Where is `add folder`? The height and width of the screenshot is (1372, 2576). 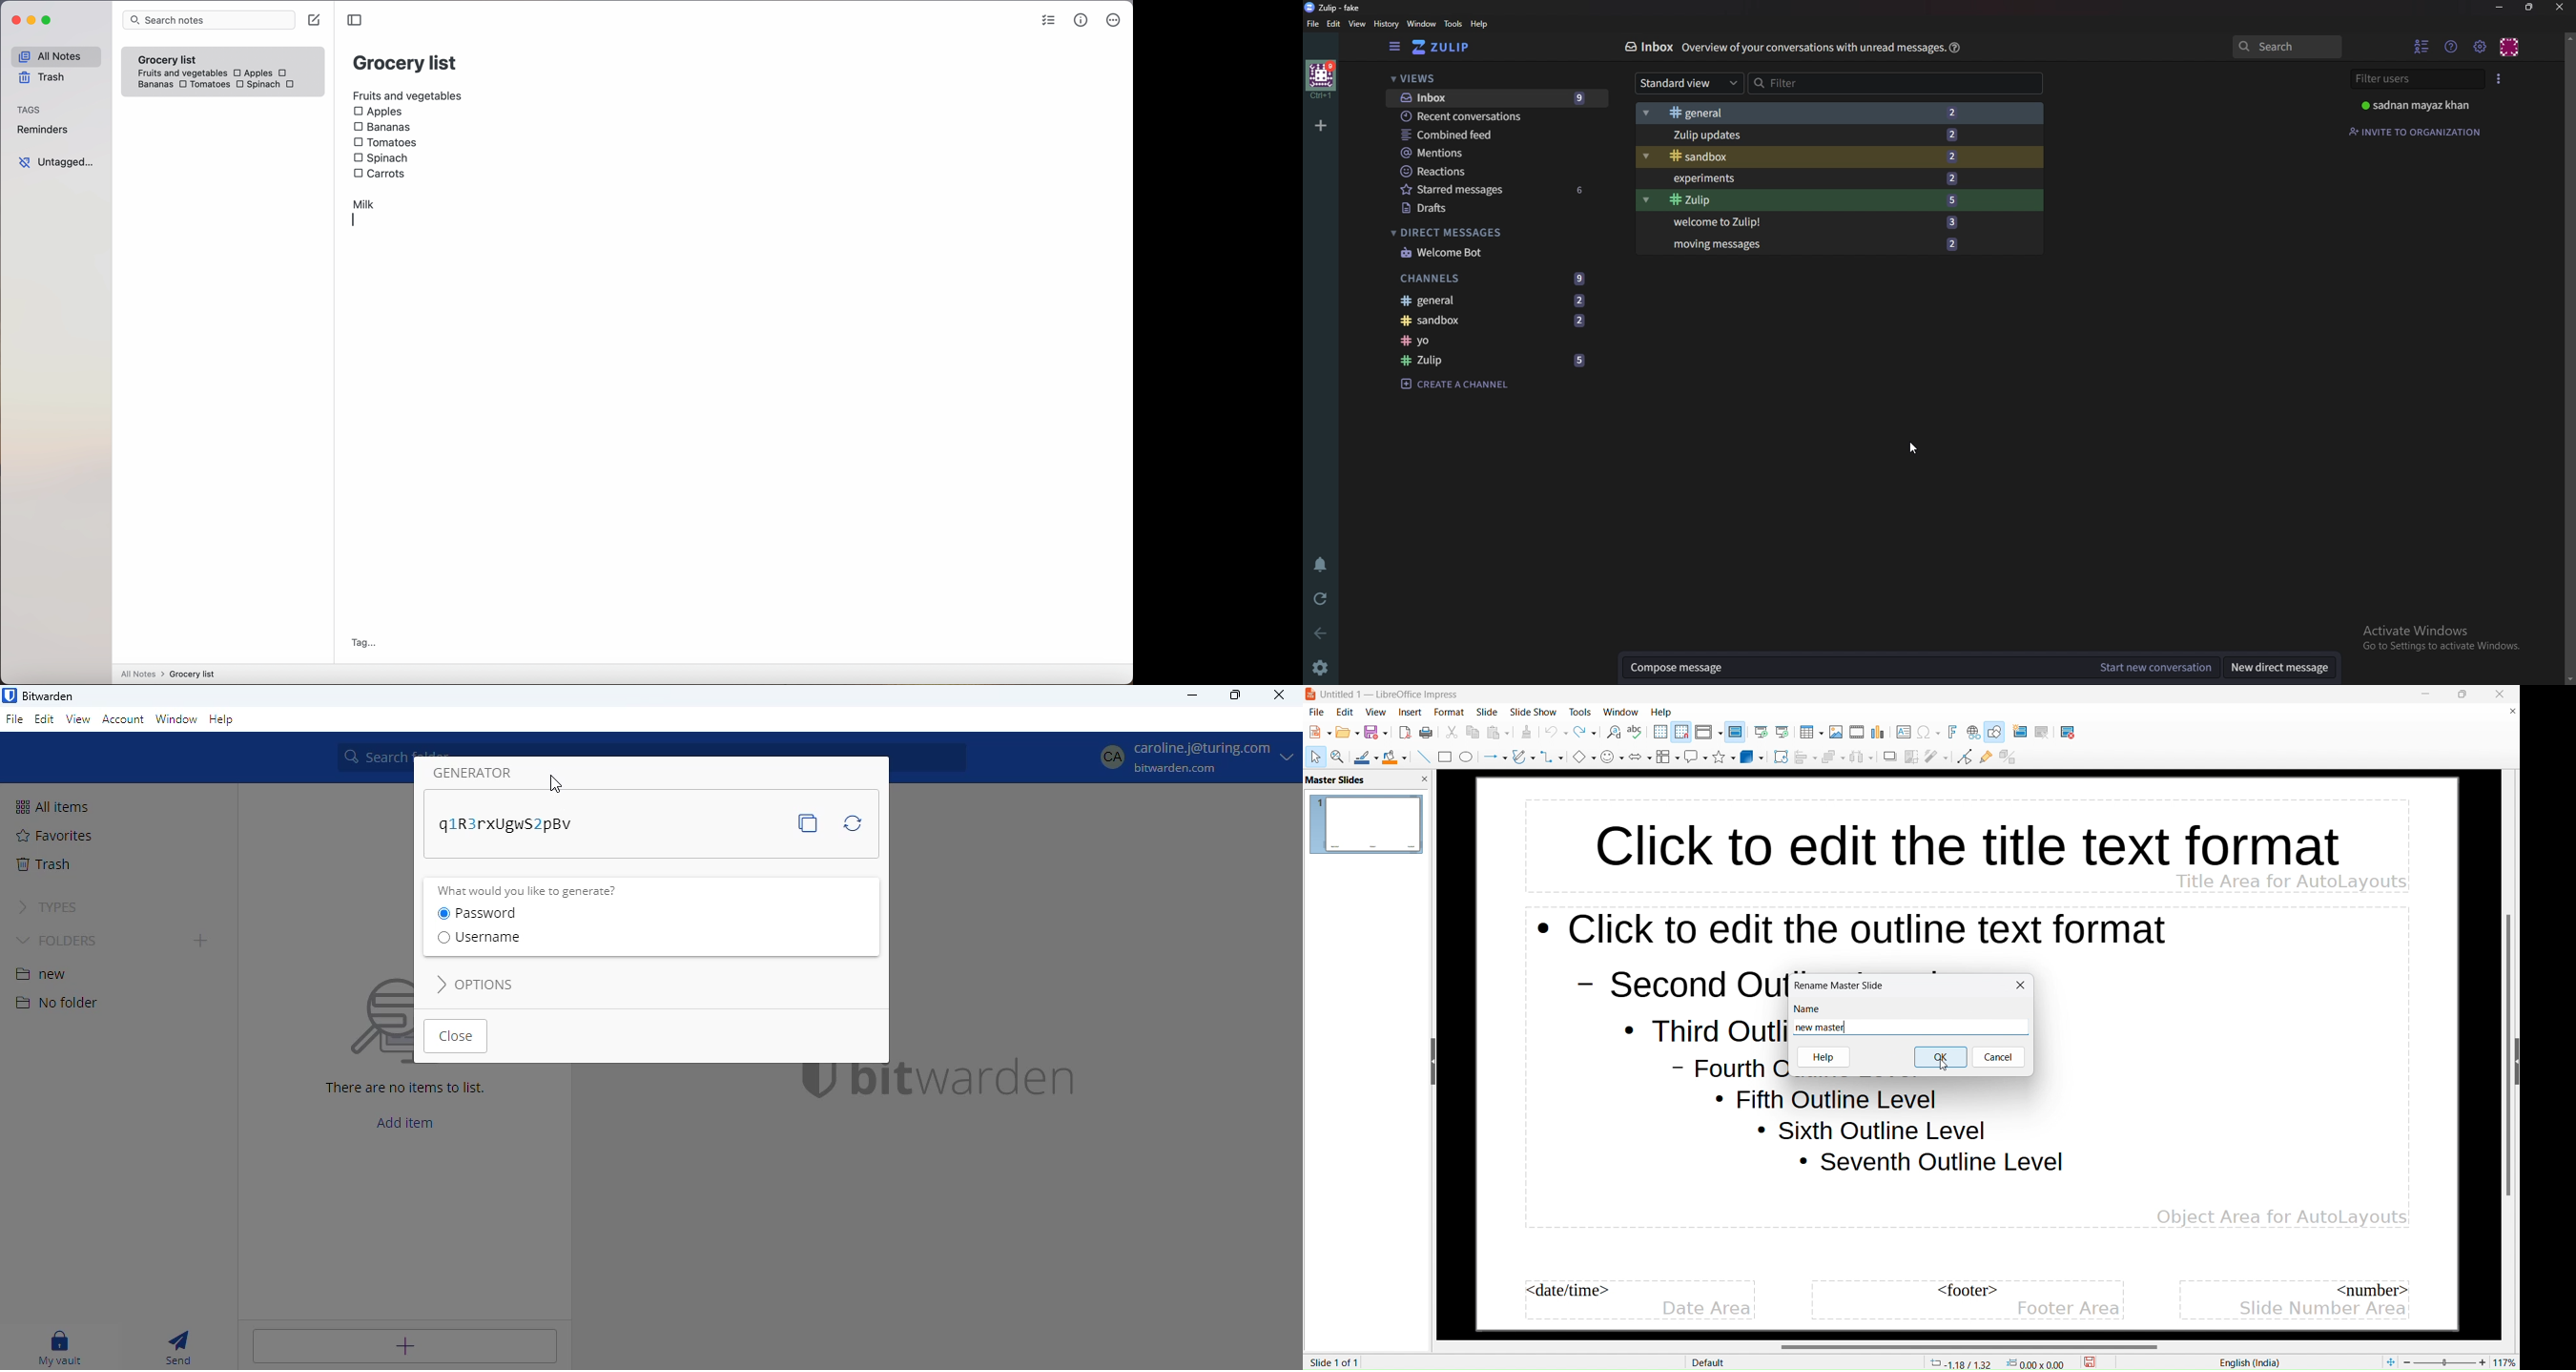
add folder is located at coordinates (202, 942).